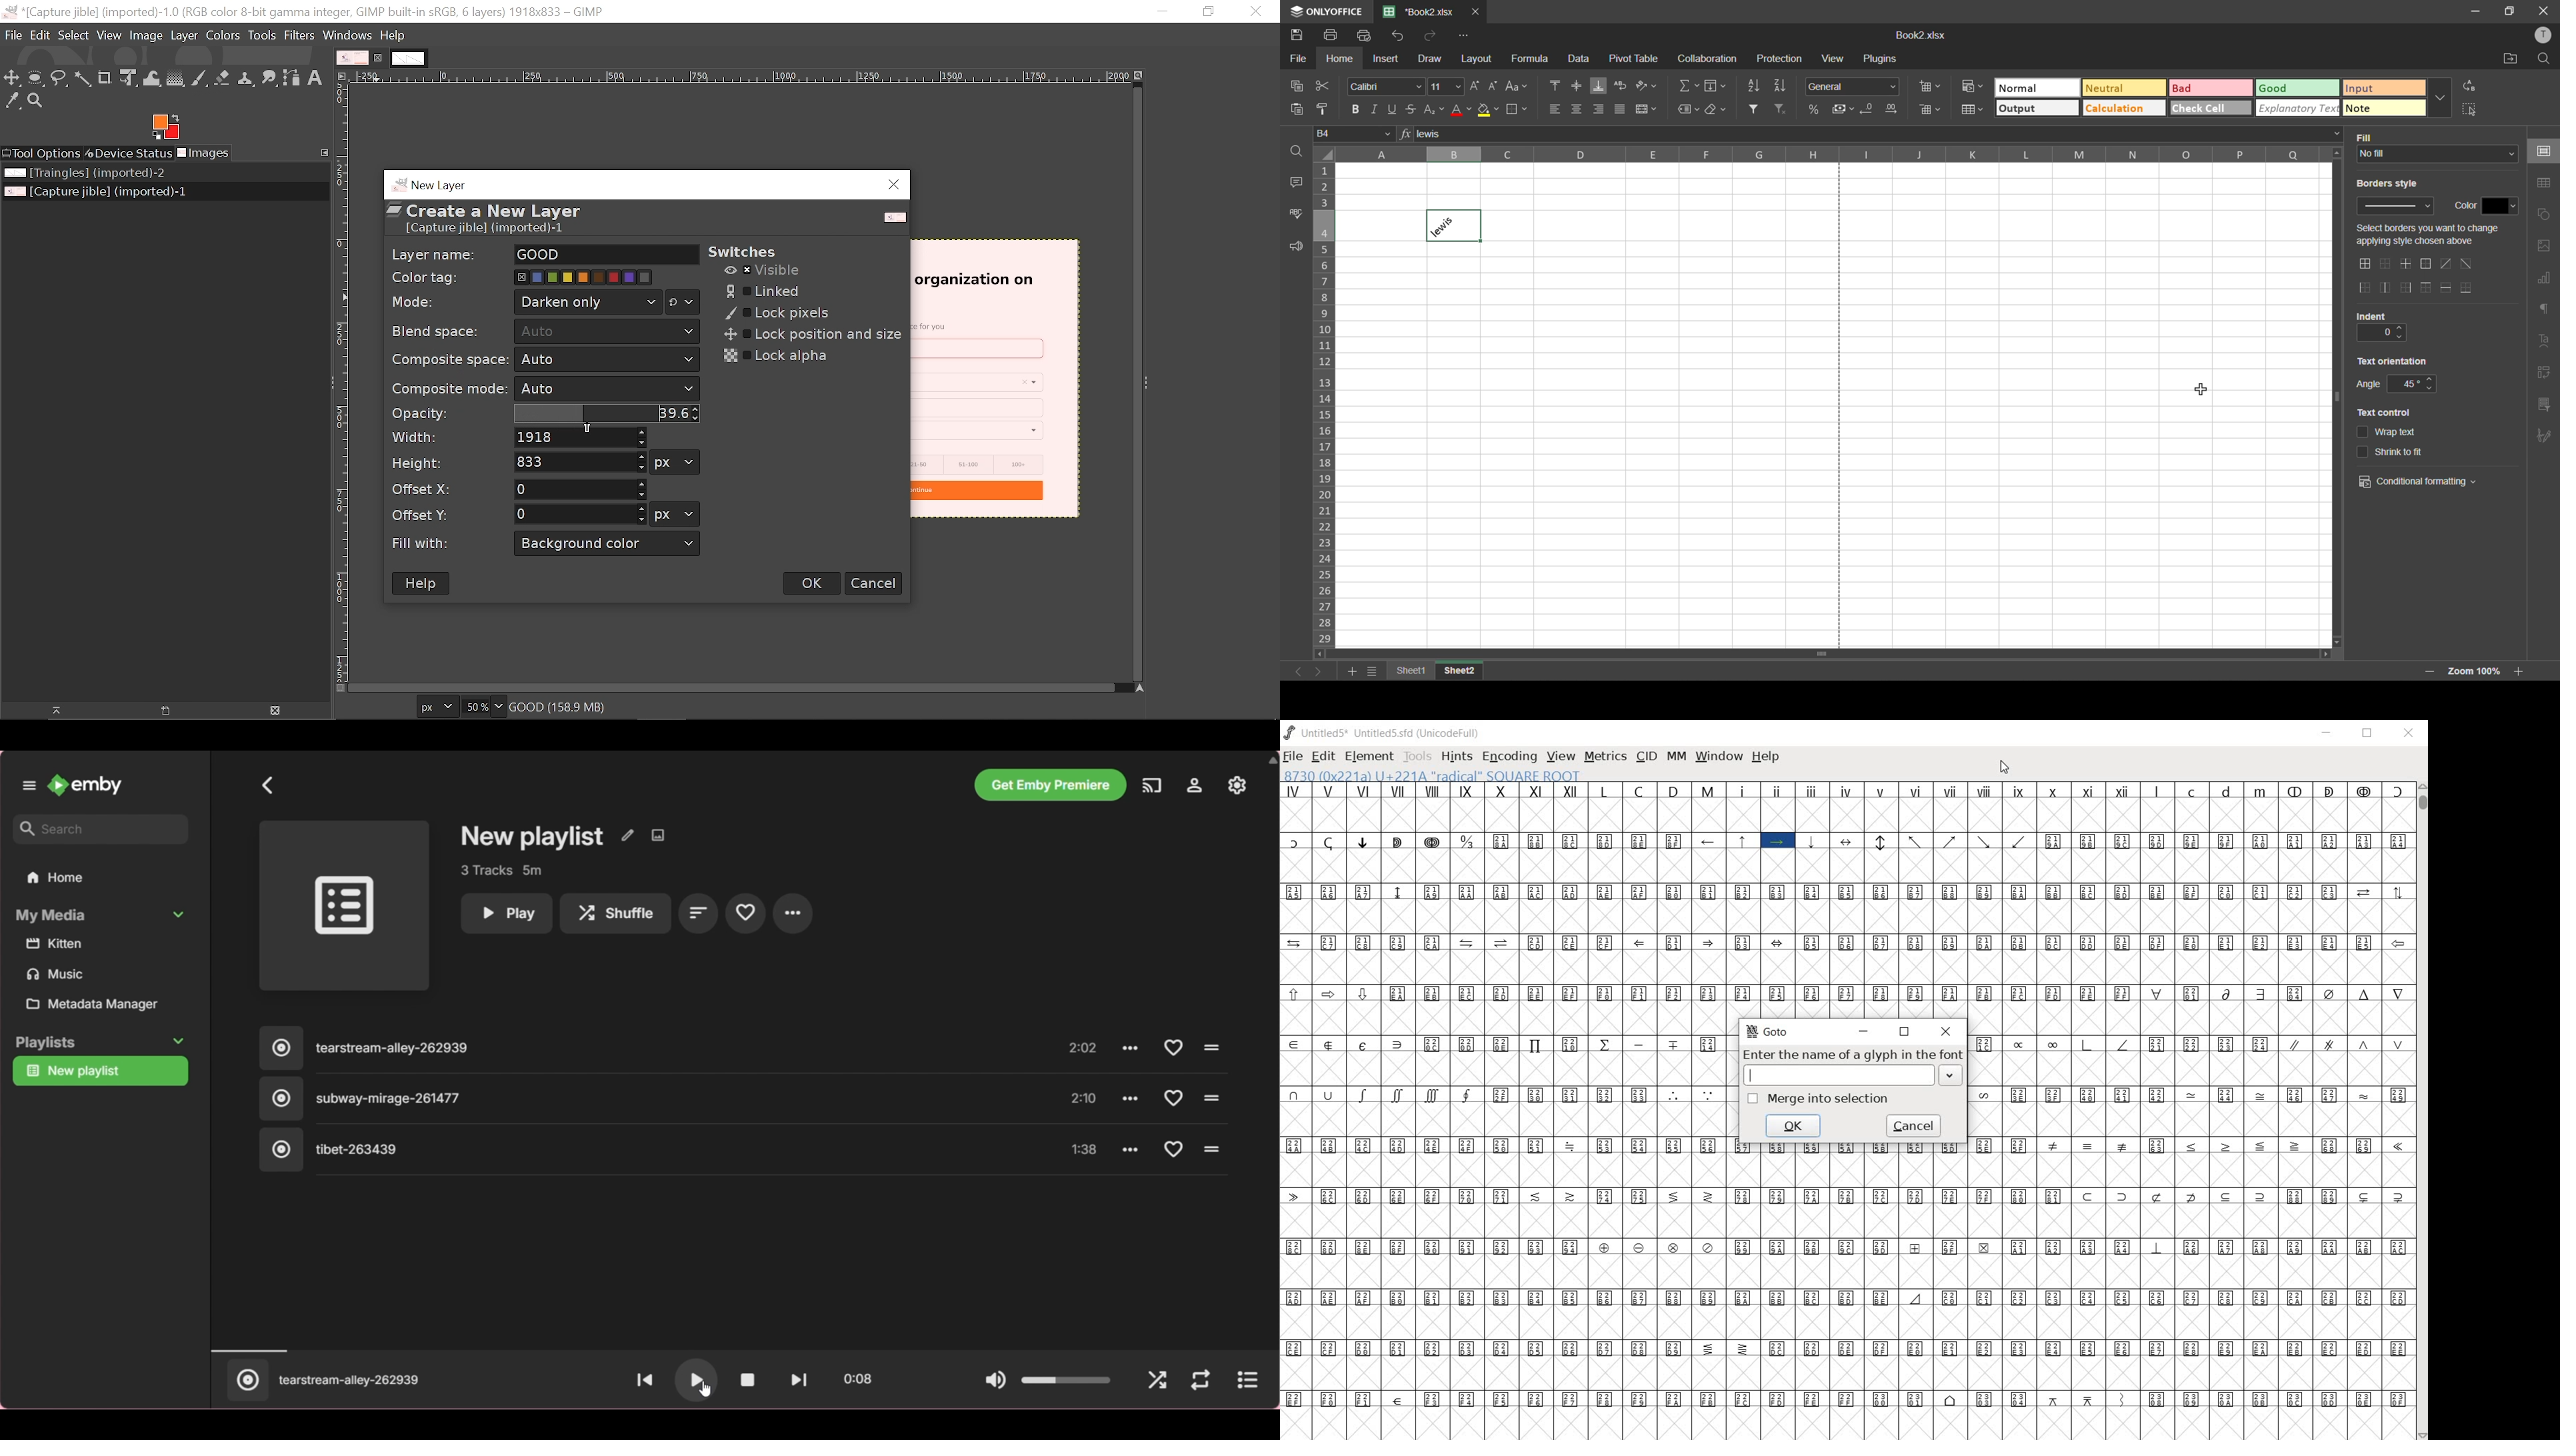 The height and width of the screenshot is (1456, 2576). What do you see at coordinates (2465, 263) in the screenshot?
I see `diagonal down border` at bounding box center [2465, 263].